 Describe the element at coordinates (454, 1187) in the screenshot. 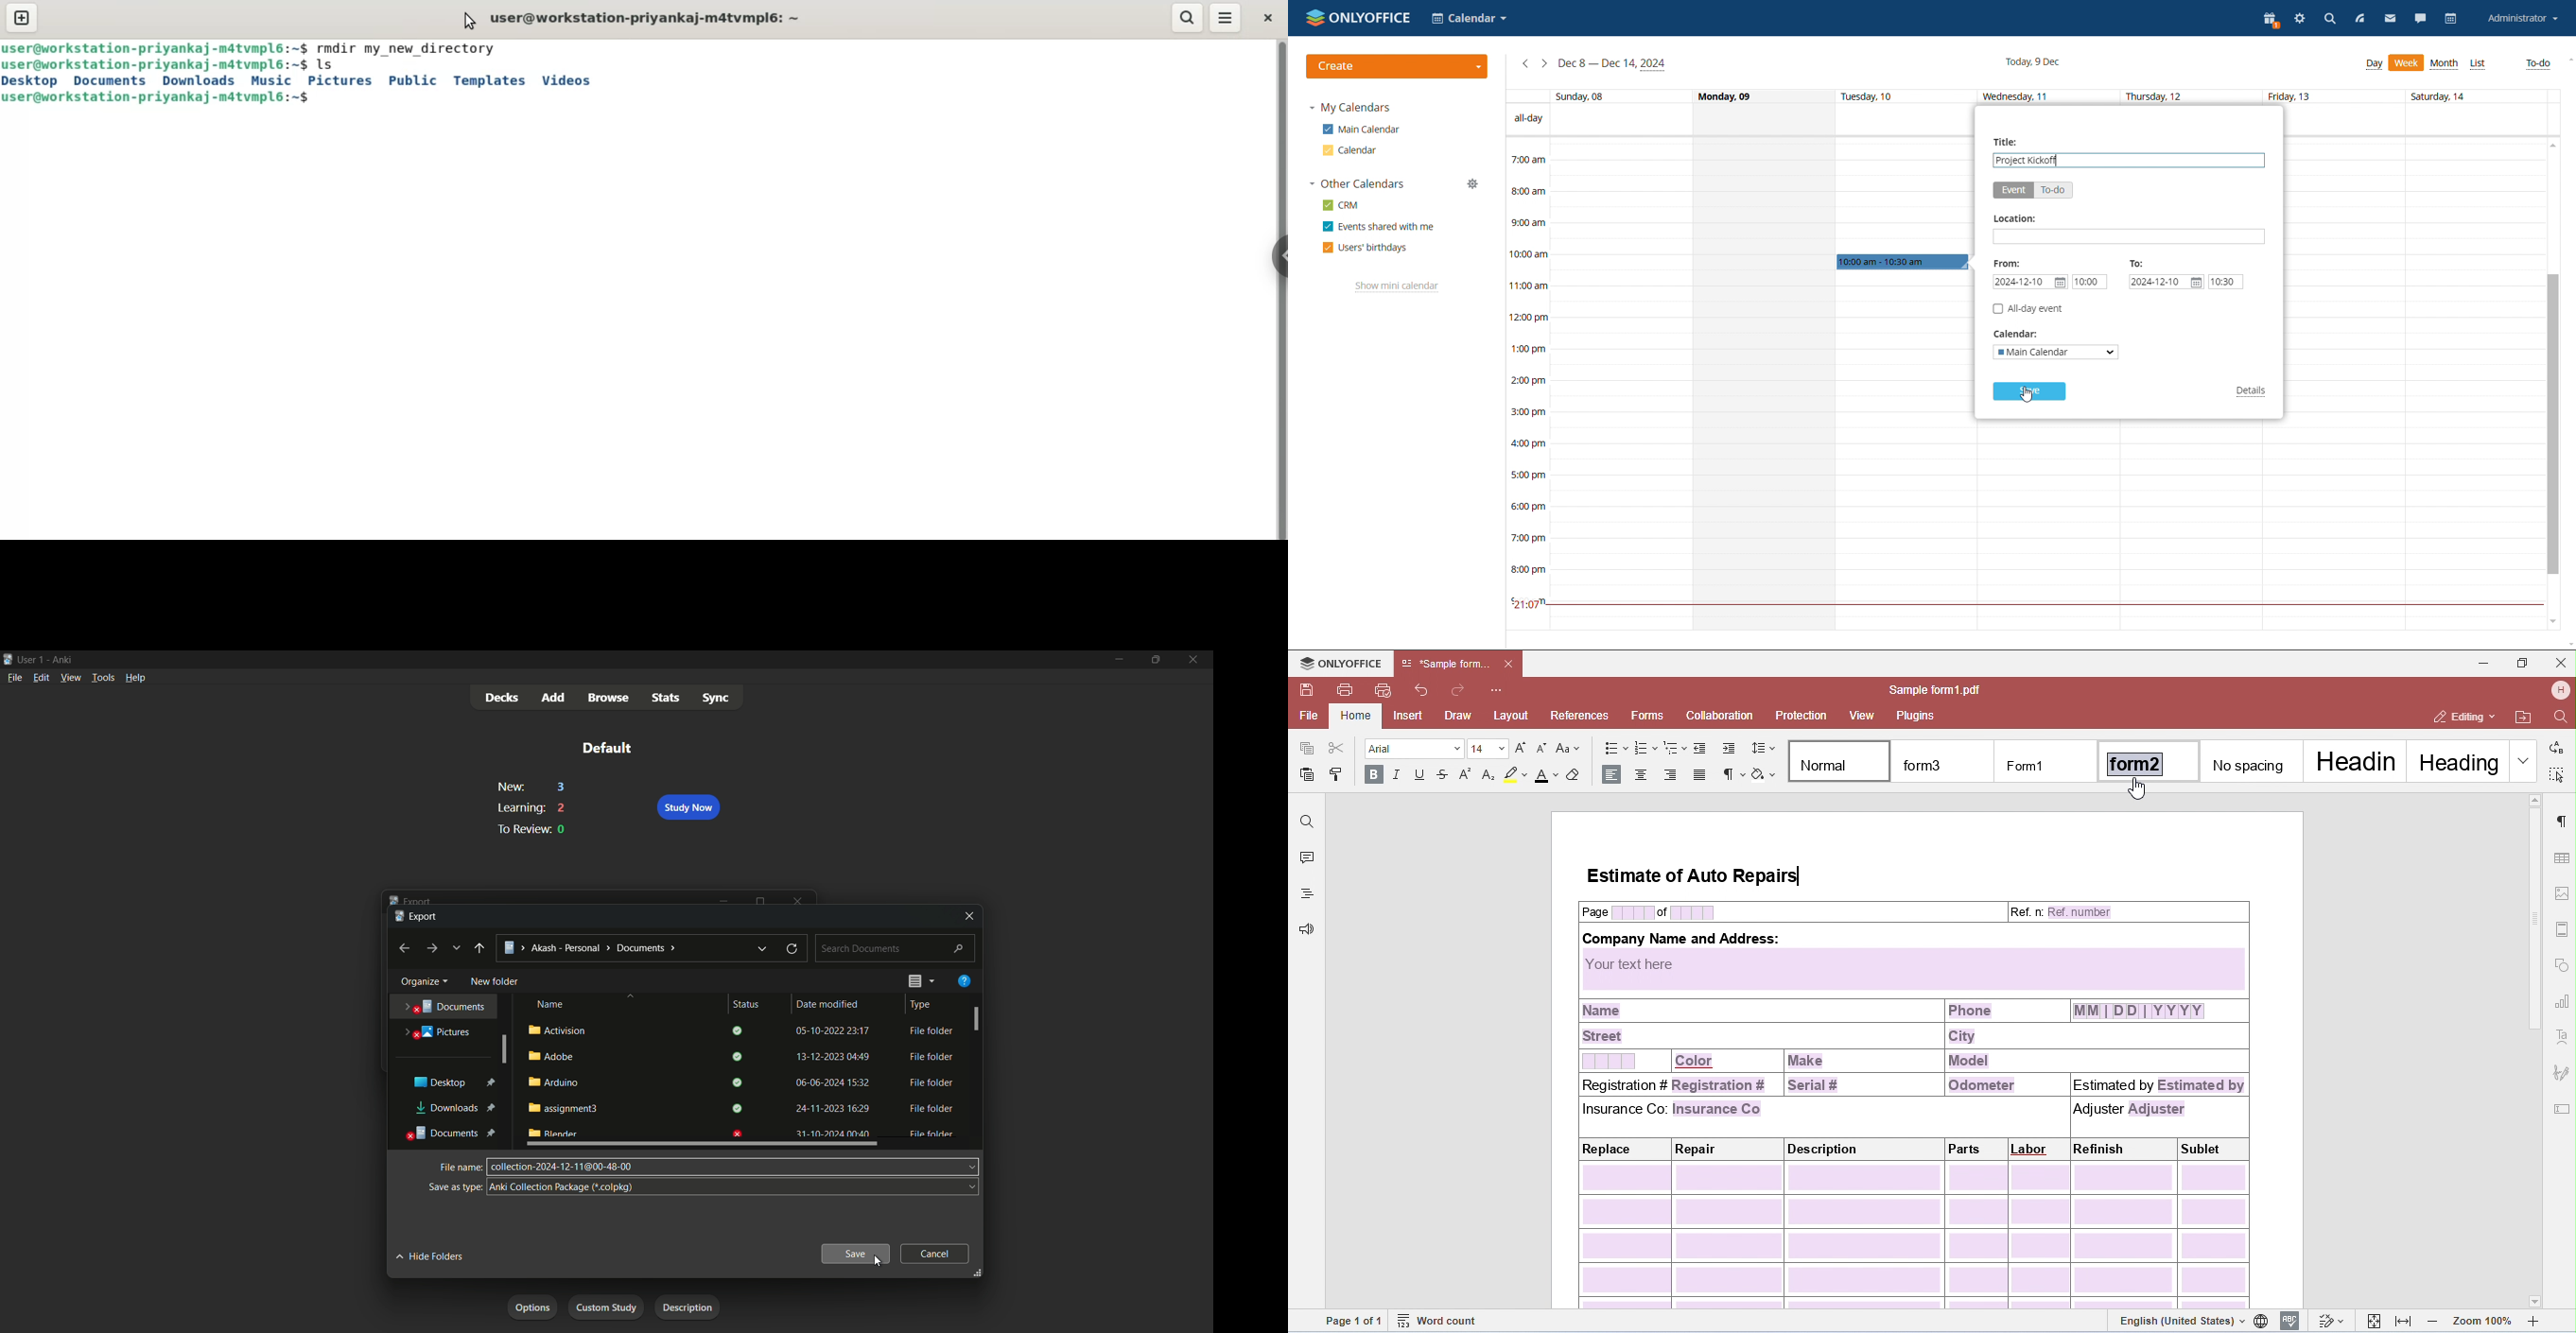

I see `save as type` at that location.